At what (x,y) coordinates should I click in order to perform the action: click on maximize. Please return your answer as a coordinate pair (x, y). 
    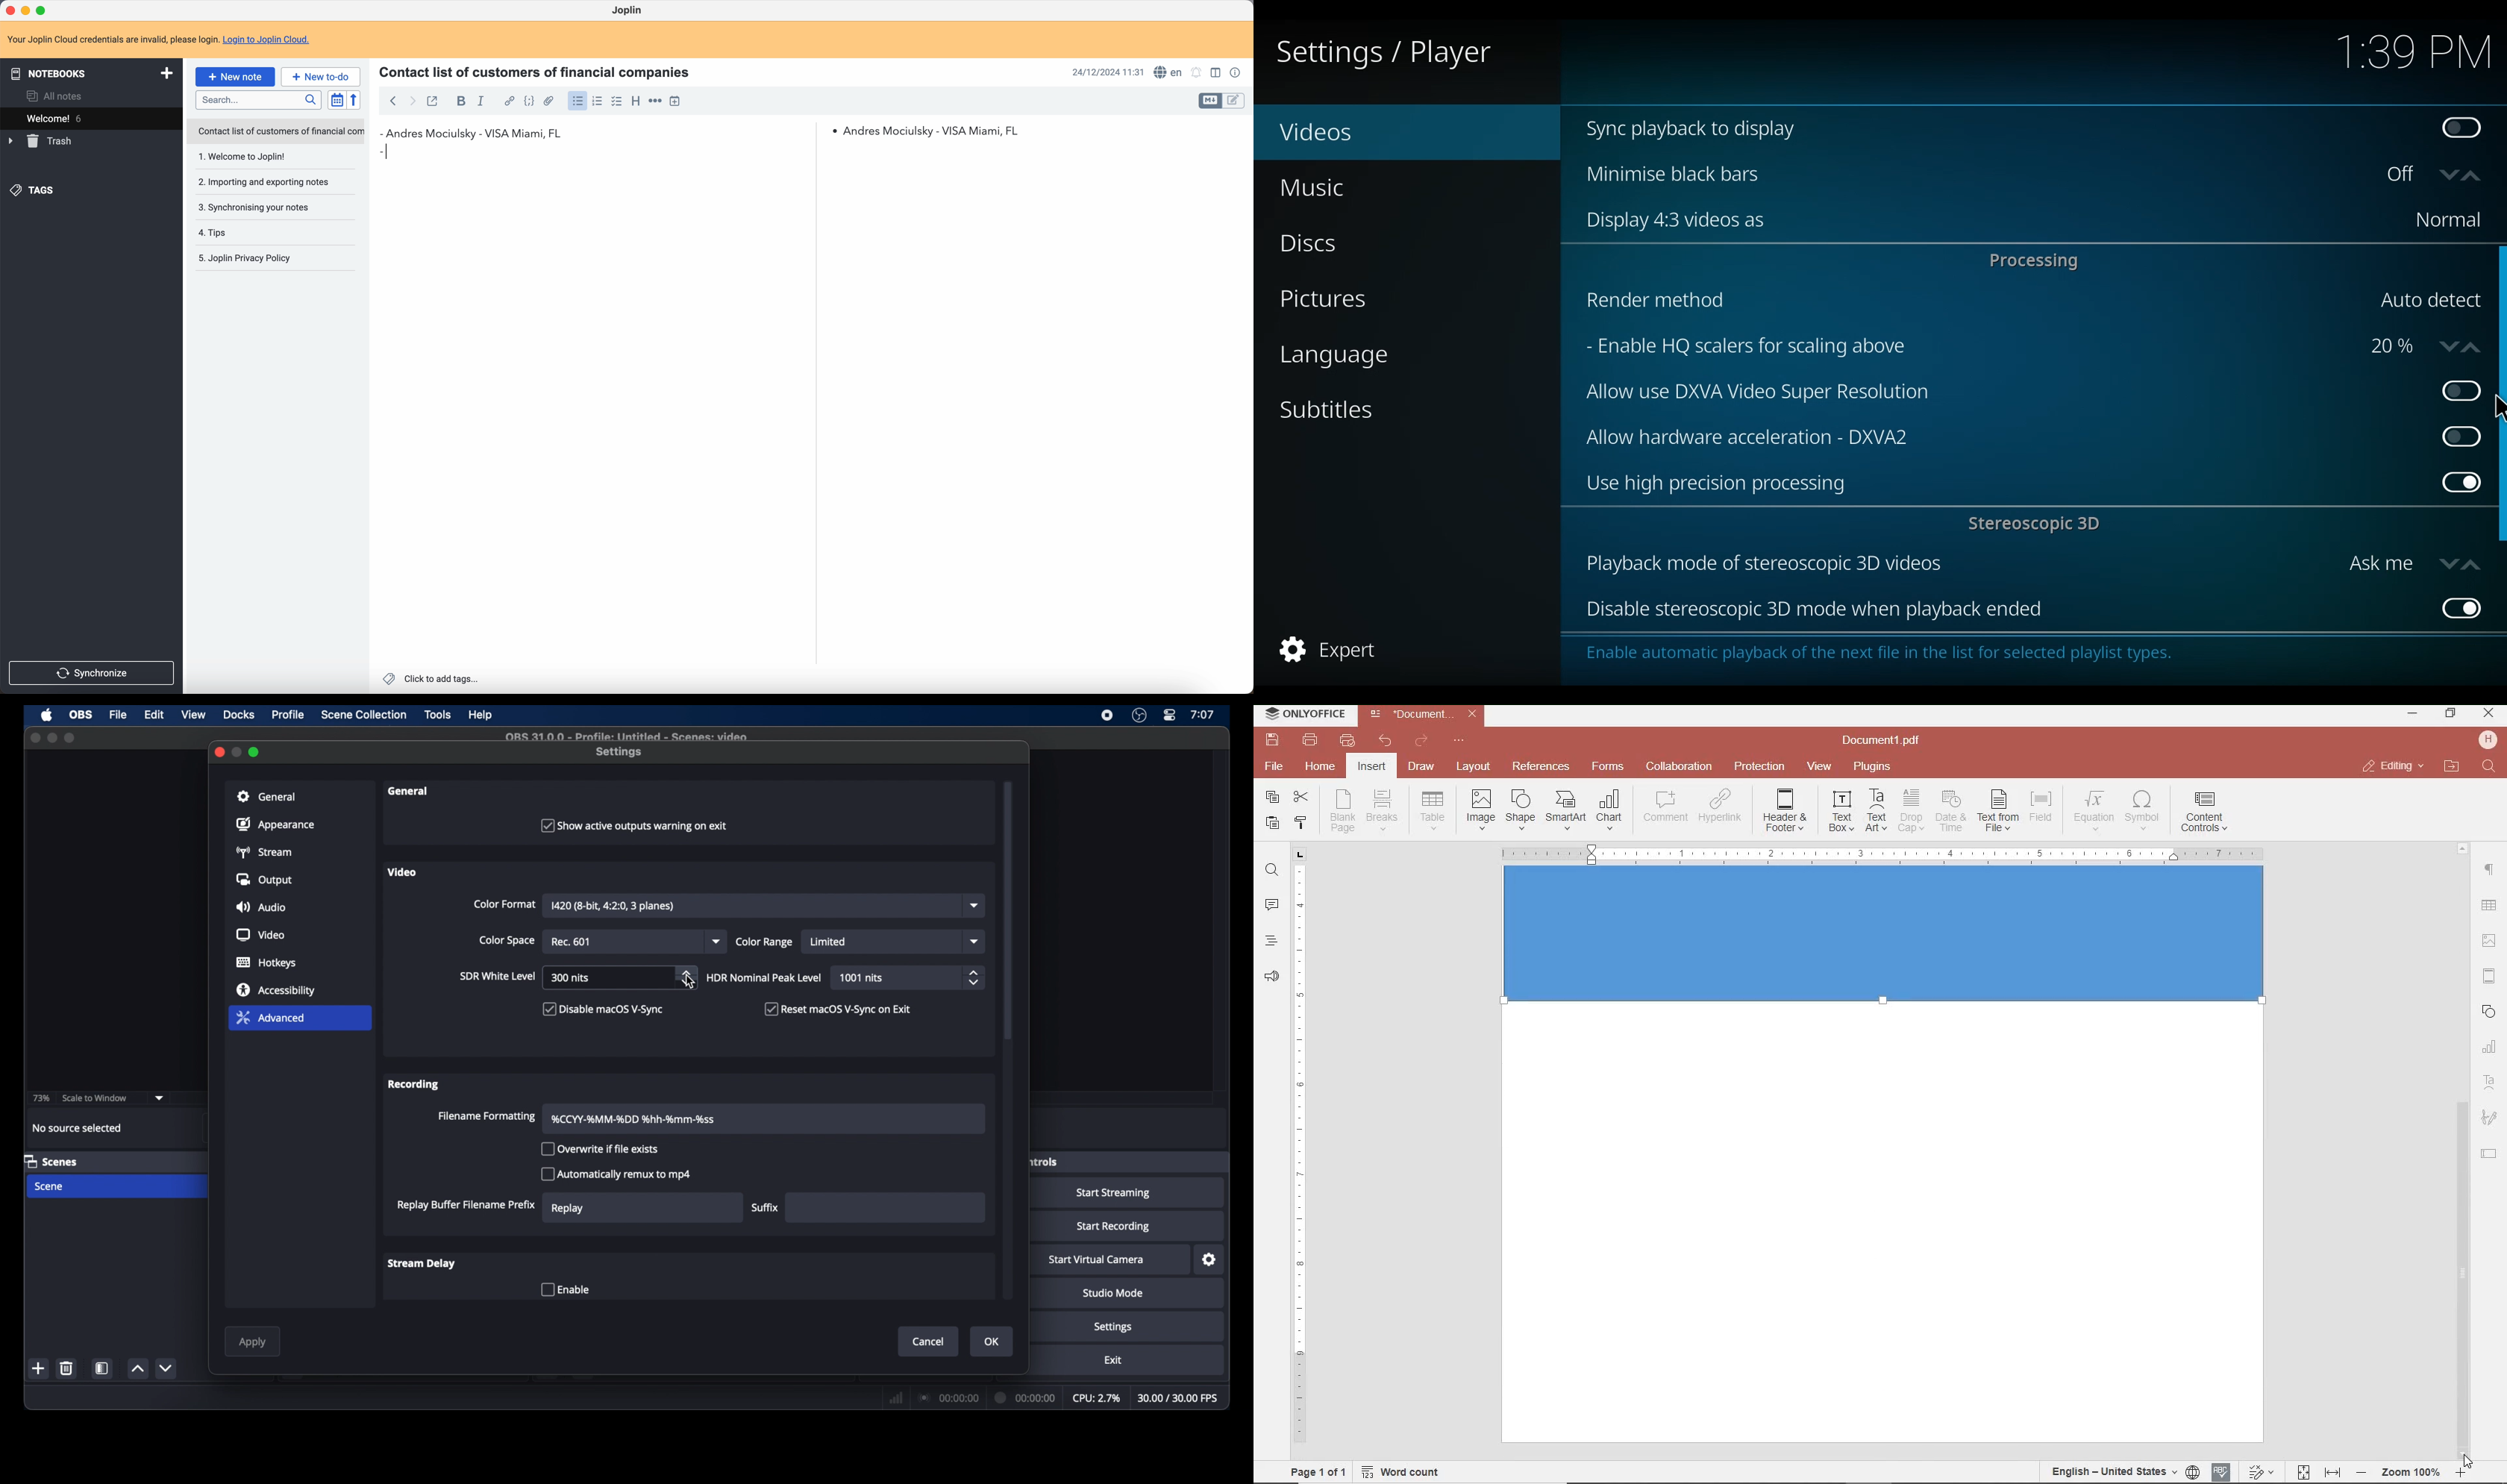
    Looking at the image, I should click on (70, 738).